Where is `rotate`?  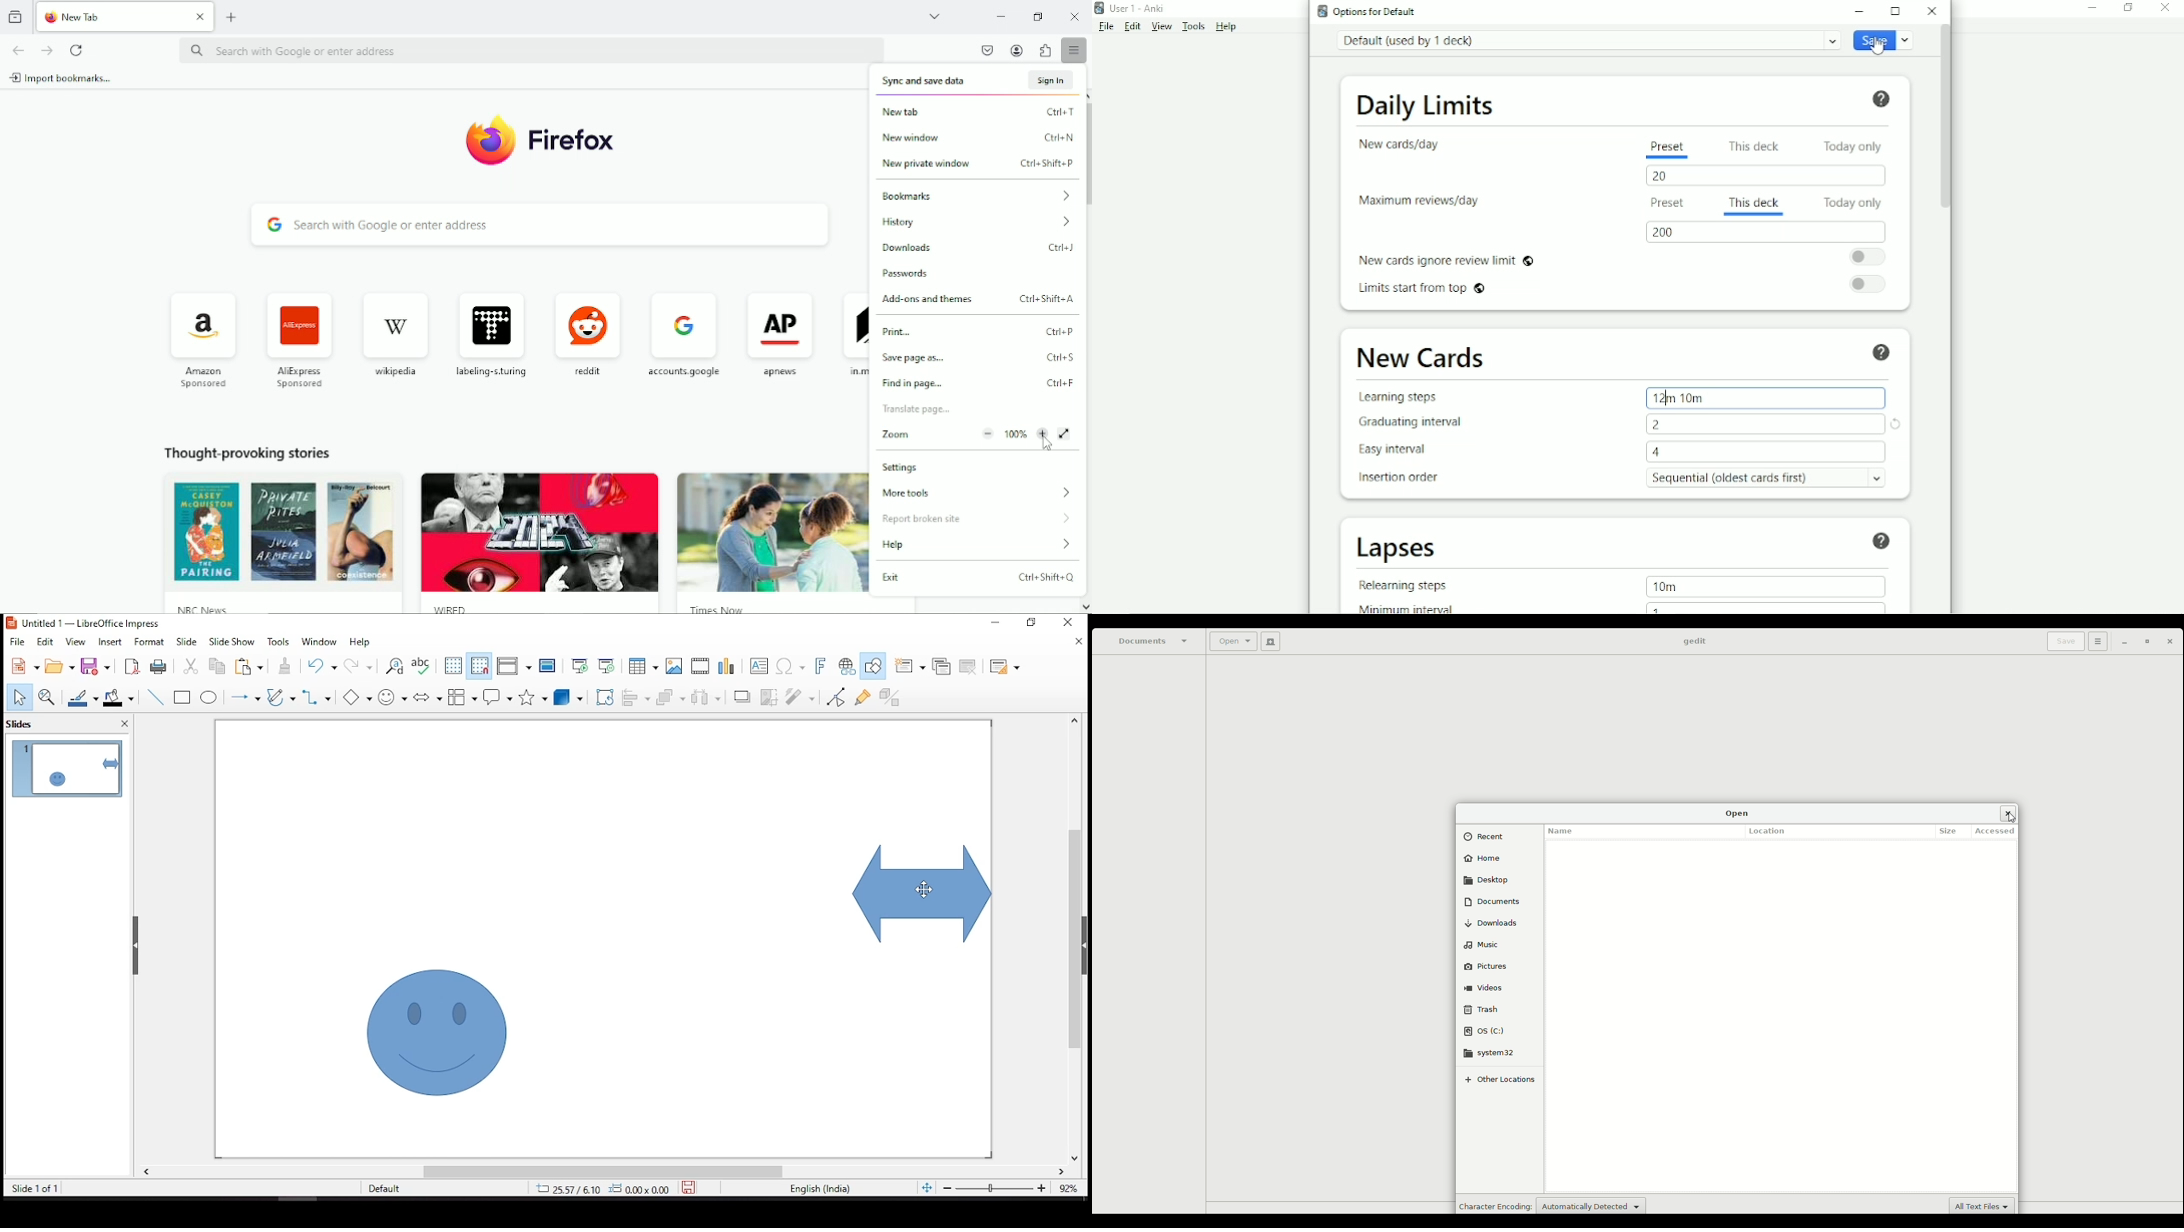
rotate is located at coordinates (605, 697).